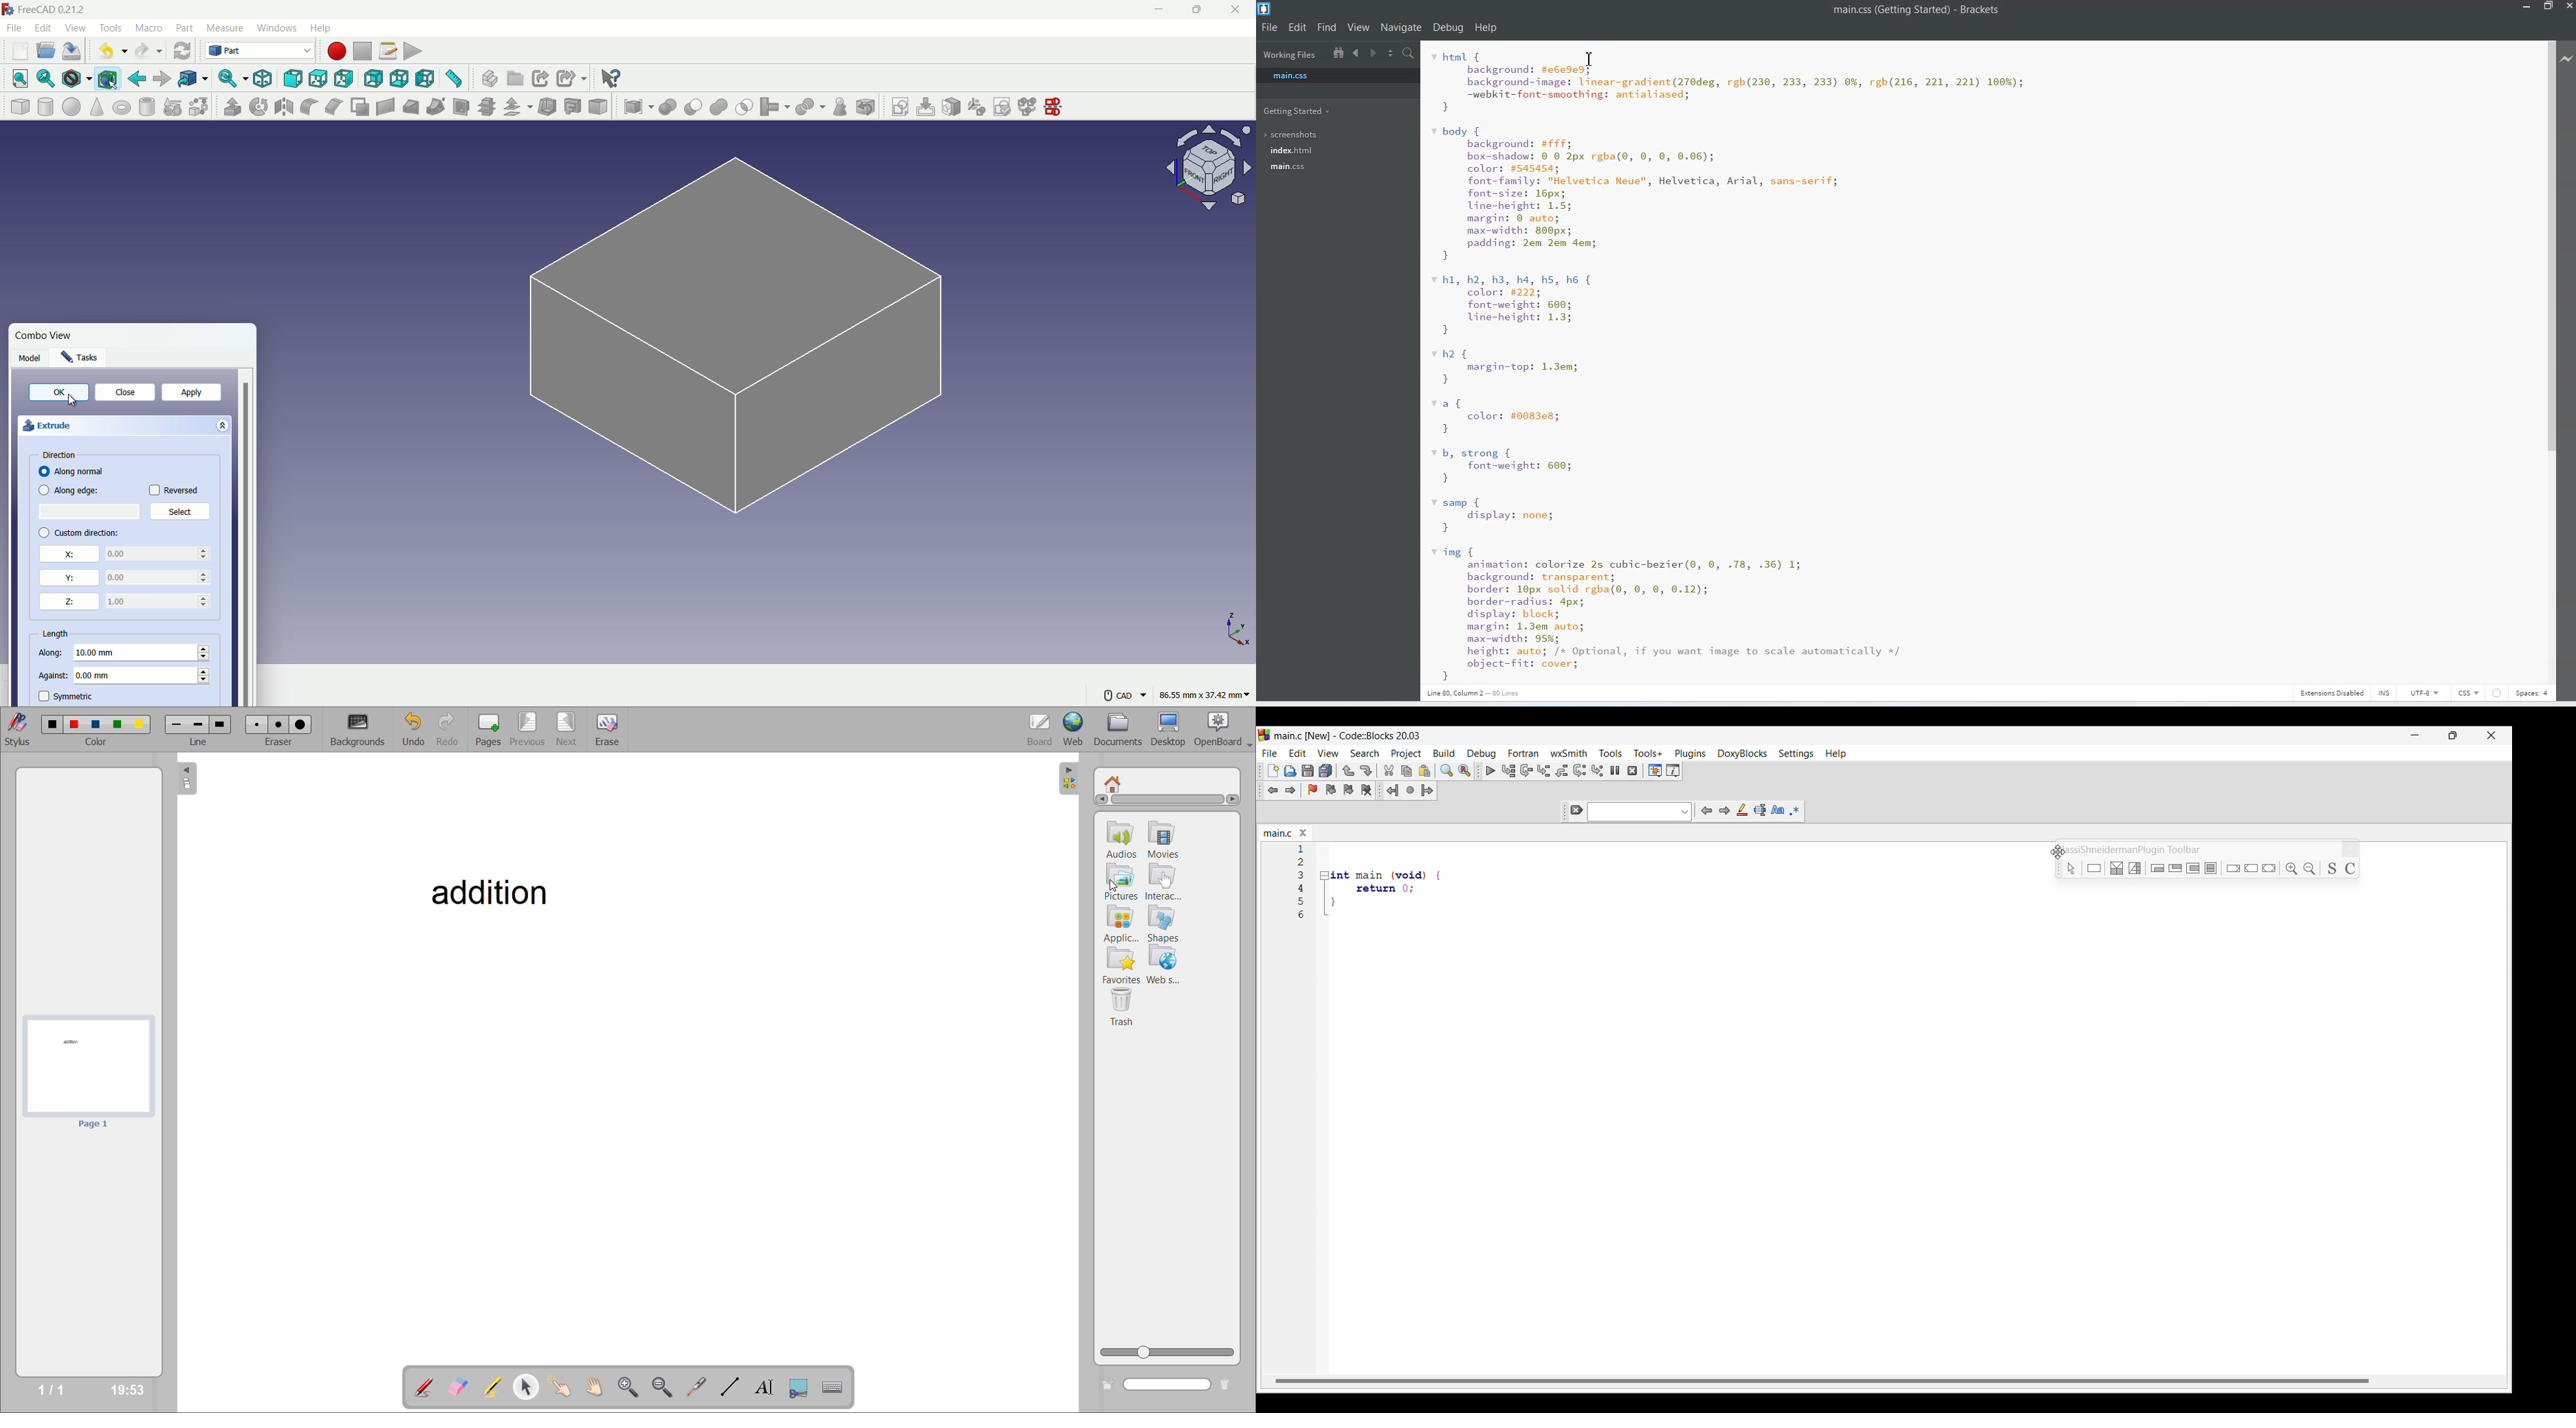 The image size is (2576, 1428). Describe the element at coordinates (124, 426) in the screenshot. I see `extrude` at that location.